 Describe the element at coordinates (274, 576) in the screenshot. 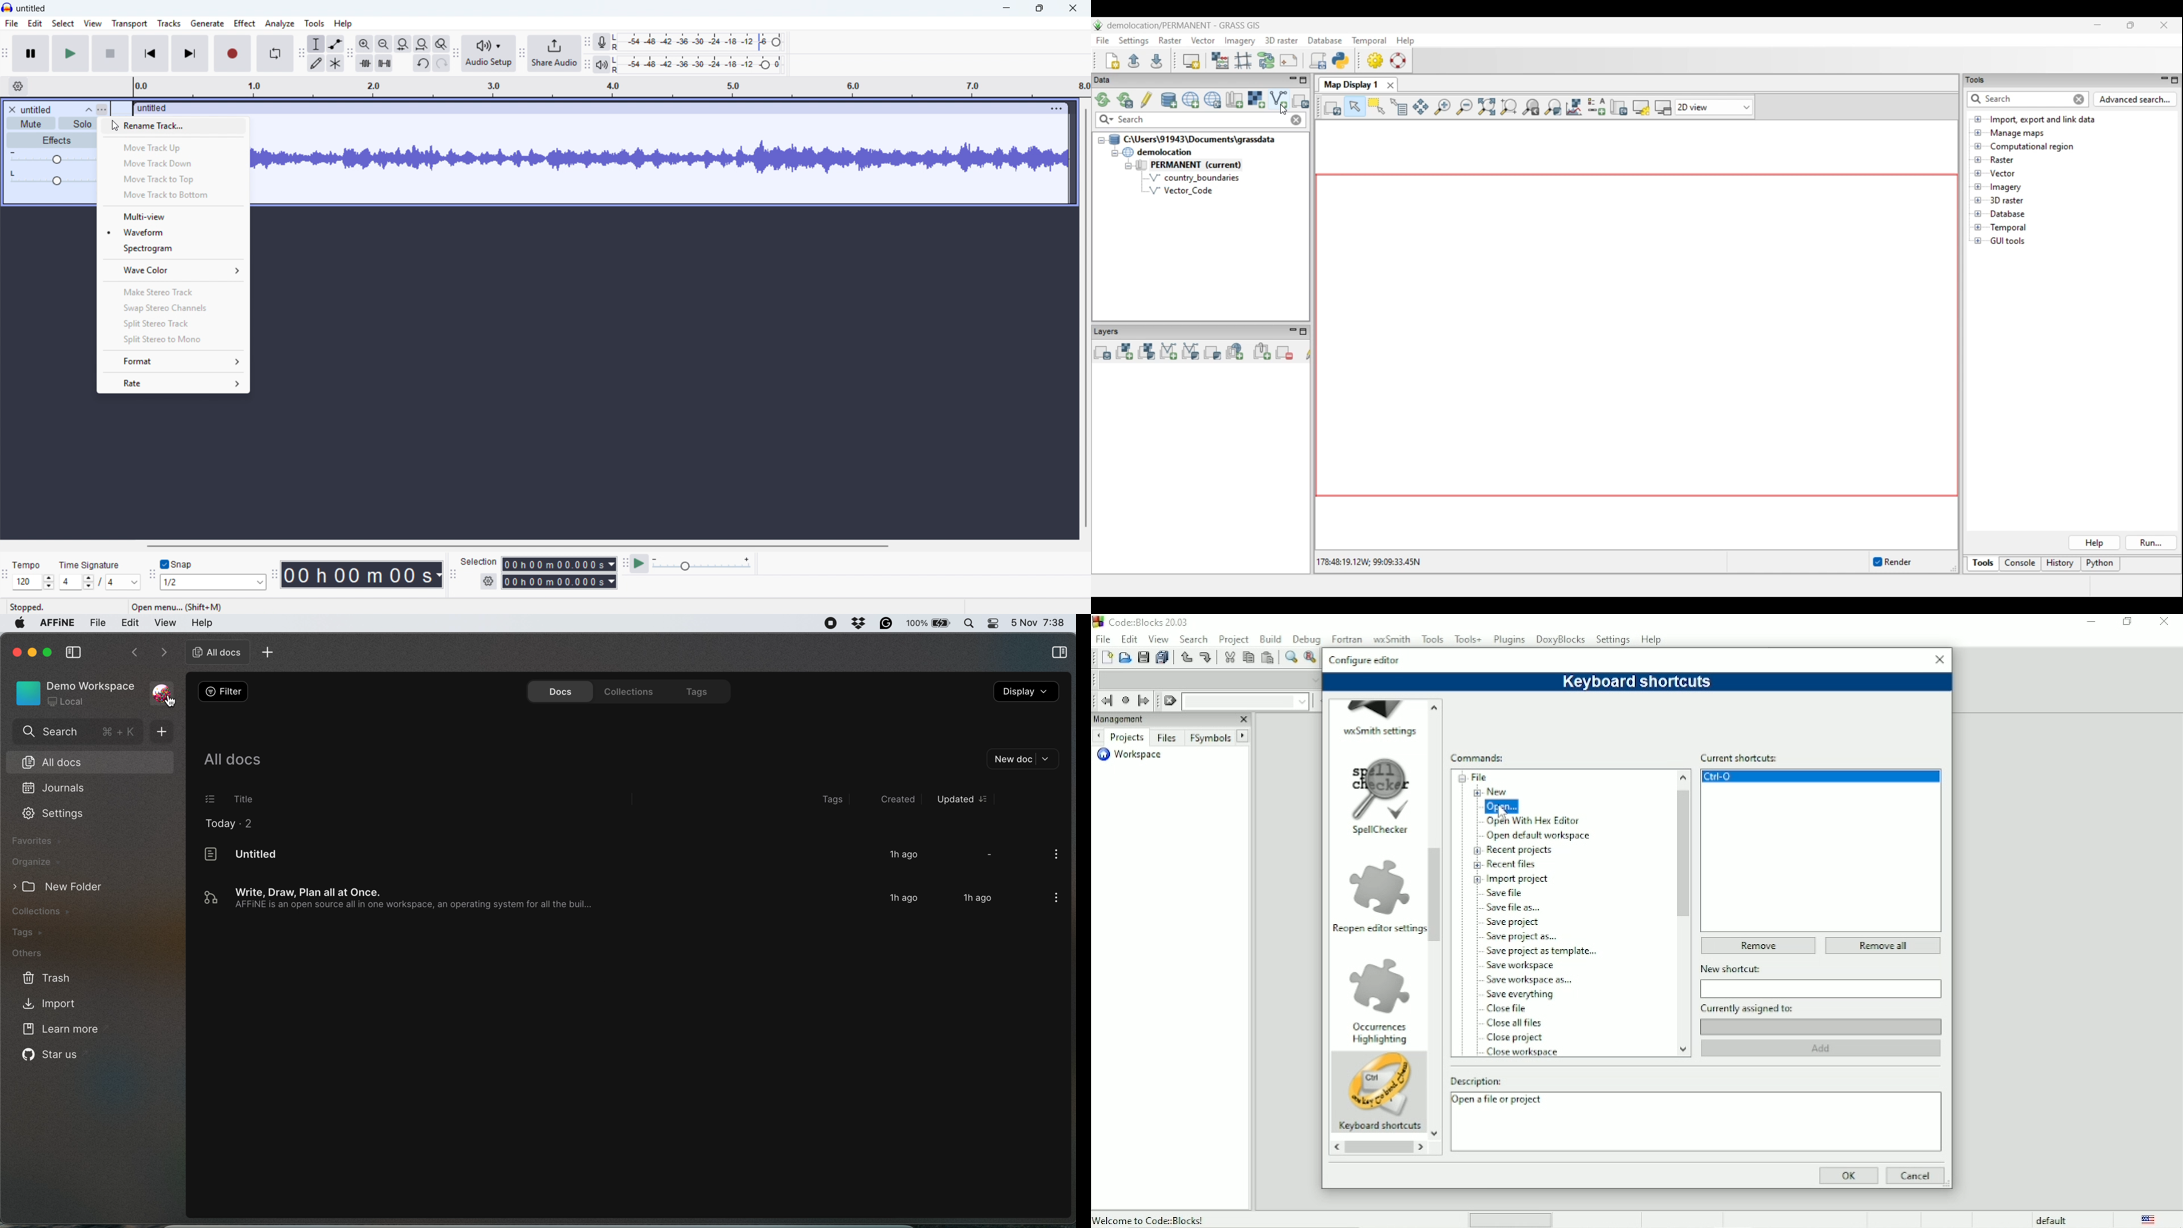

I see `Time toolbar ` at that location.